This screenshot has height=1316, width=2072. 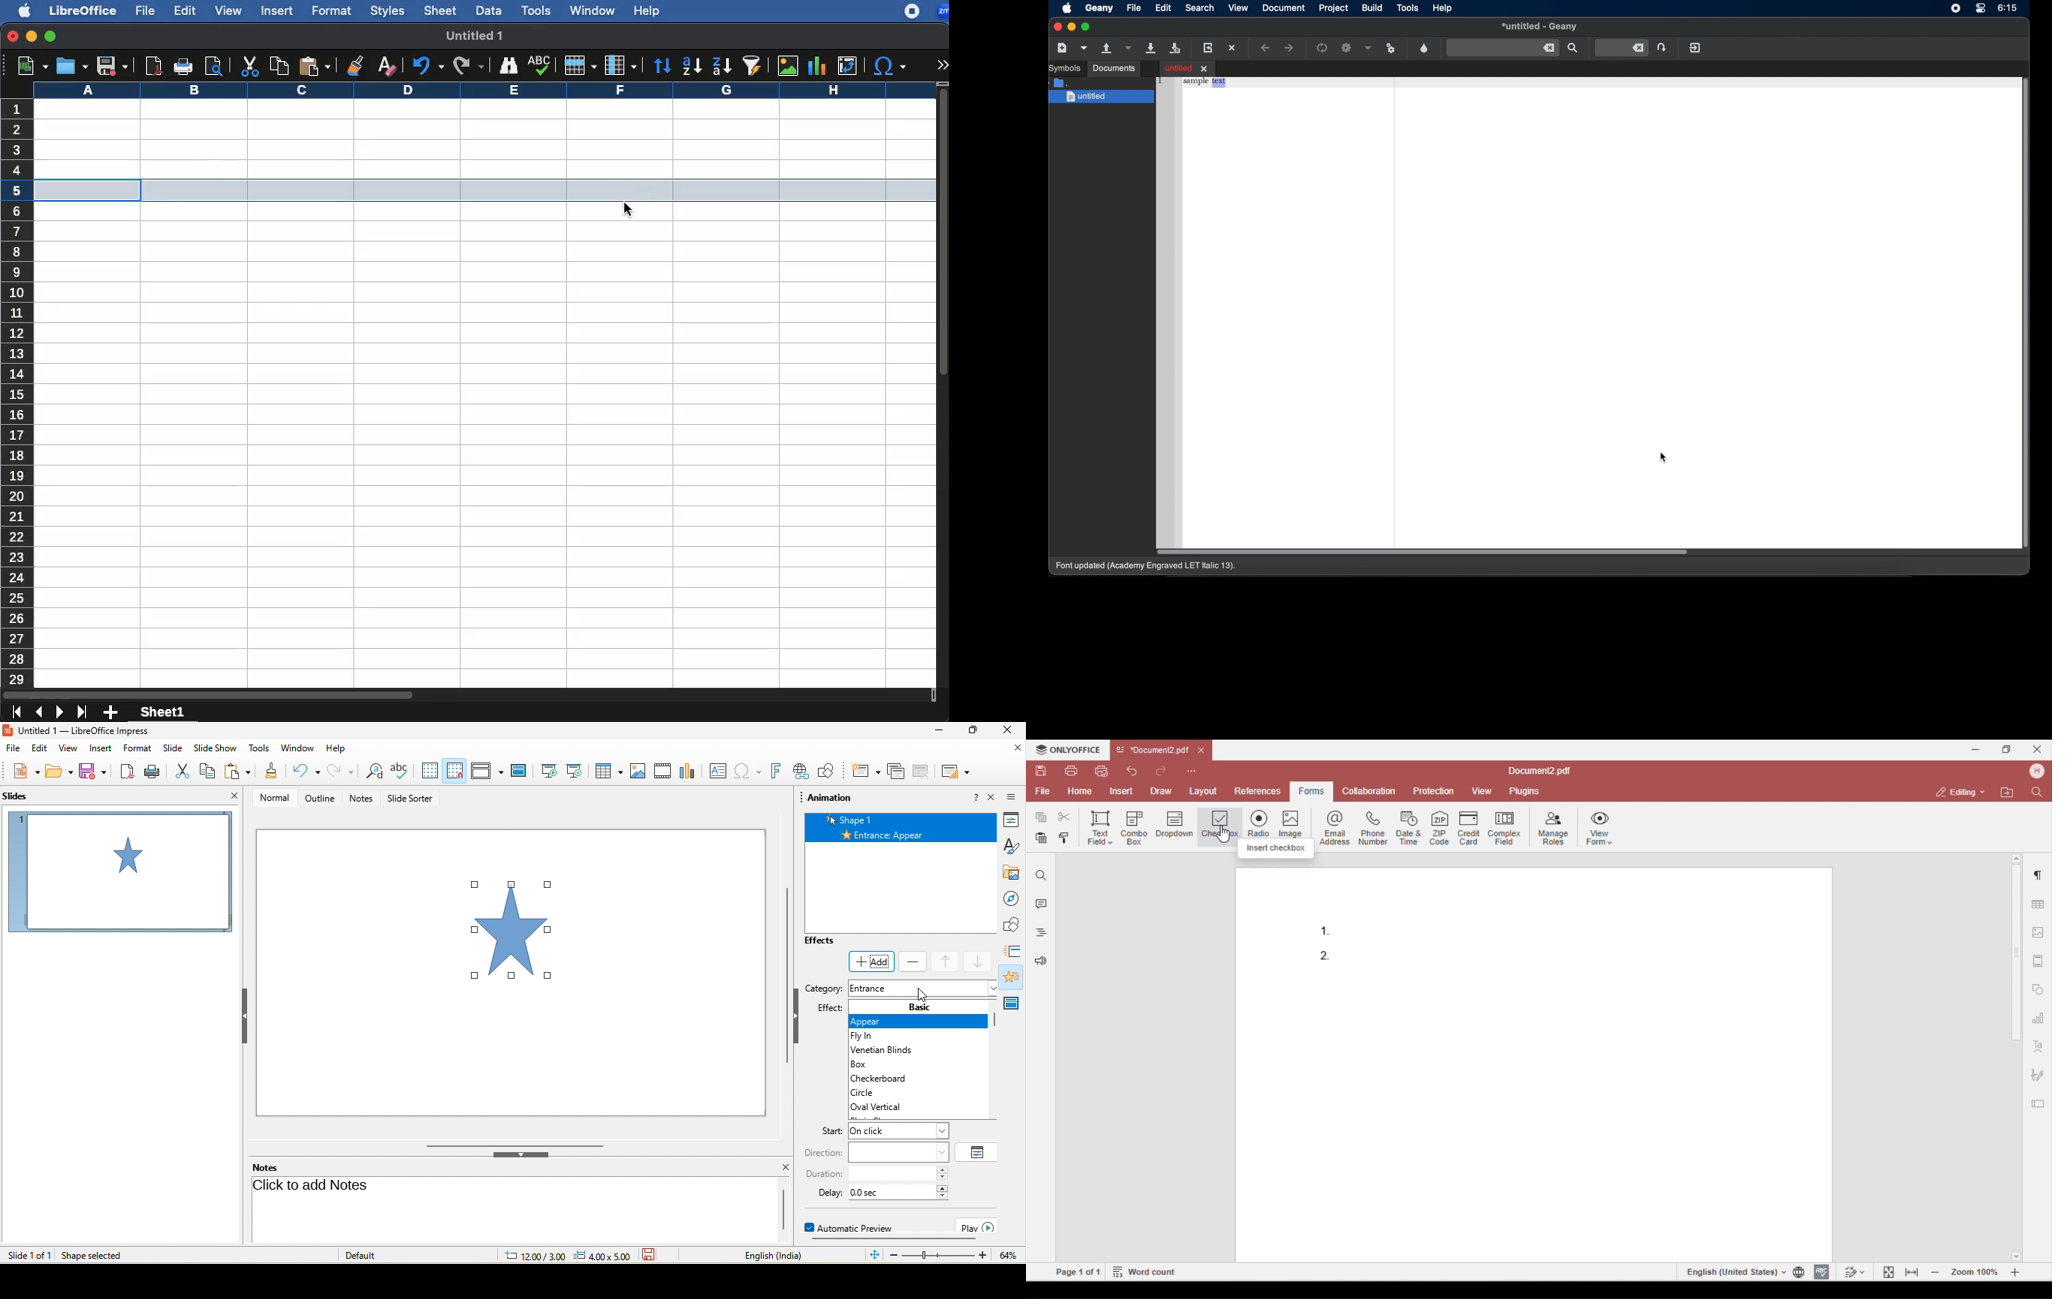 What do you see at coordinates (216, 66) in the screenshot?
I see `print preview` at bounding box center [216, 66].